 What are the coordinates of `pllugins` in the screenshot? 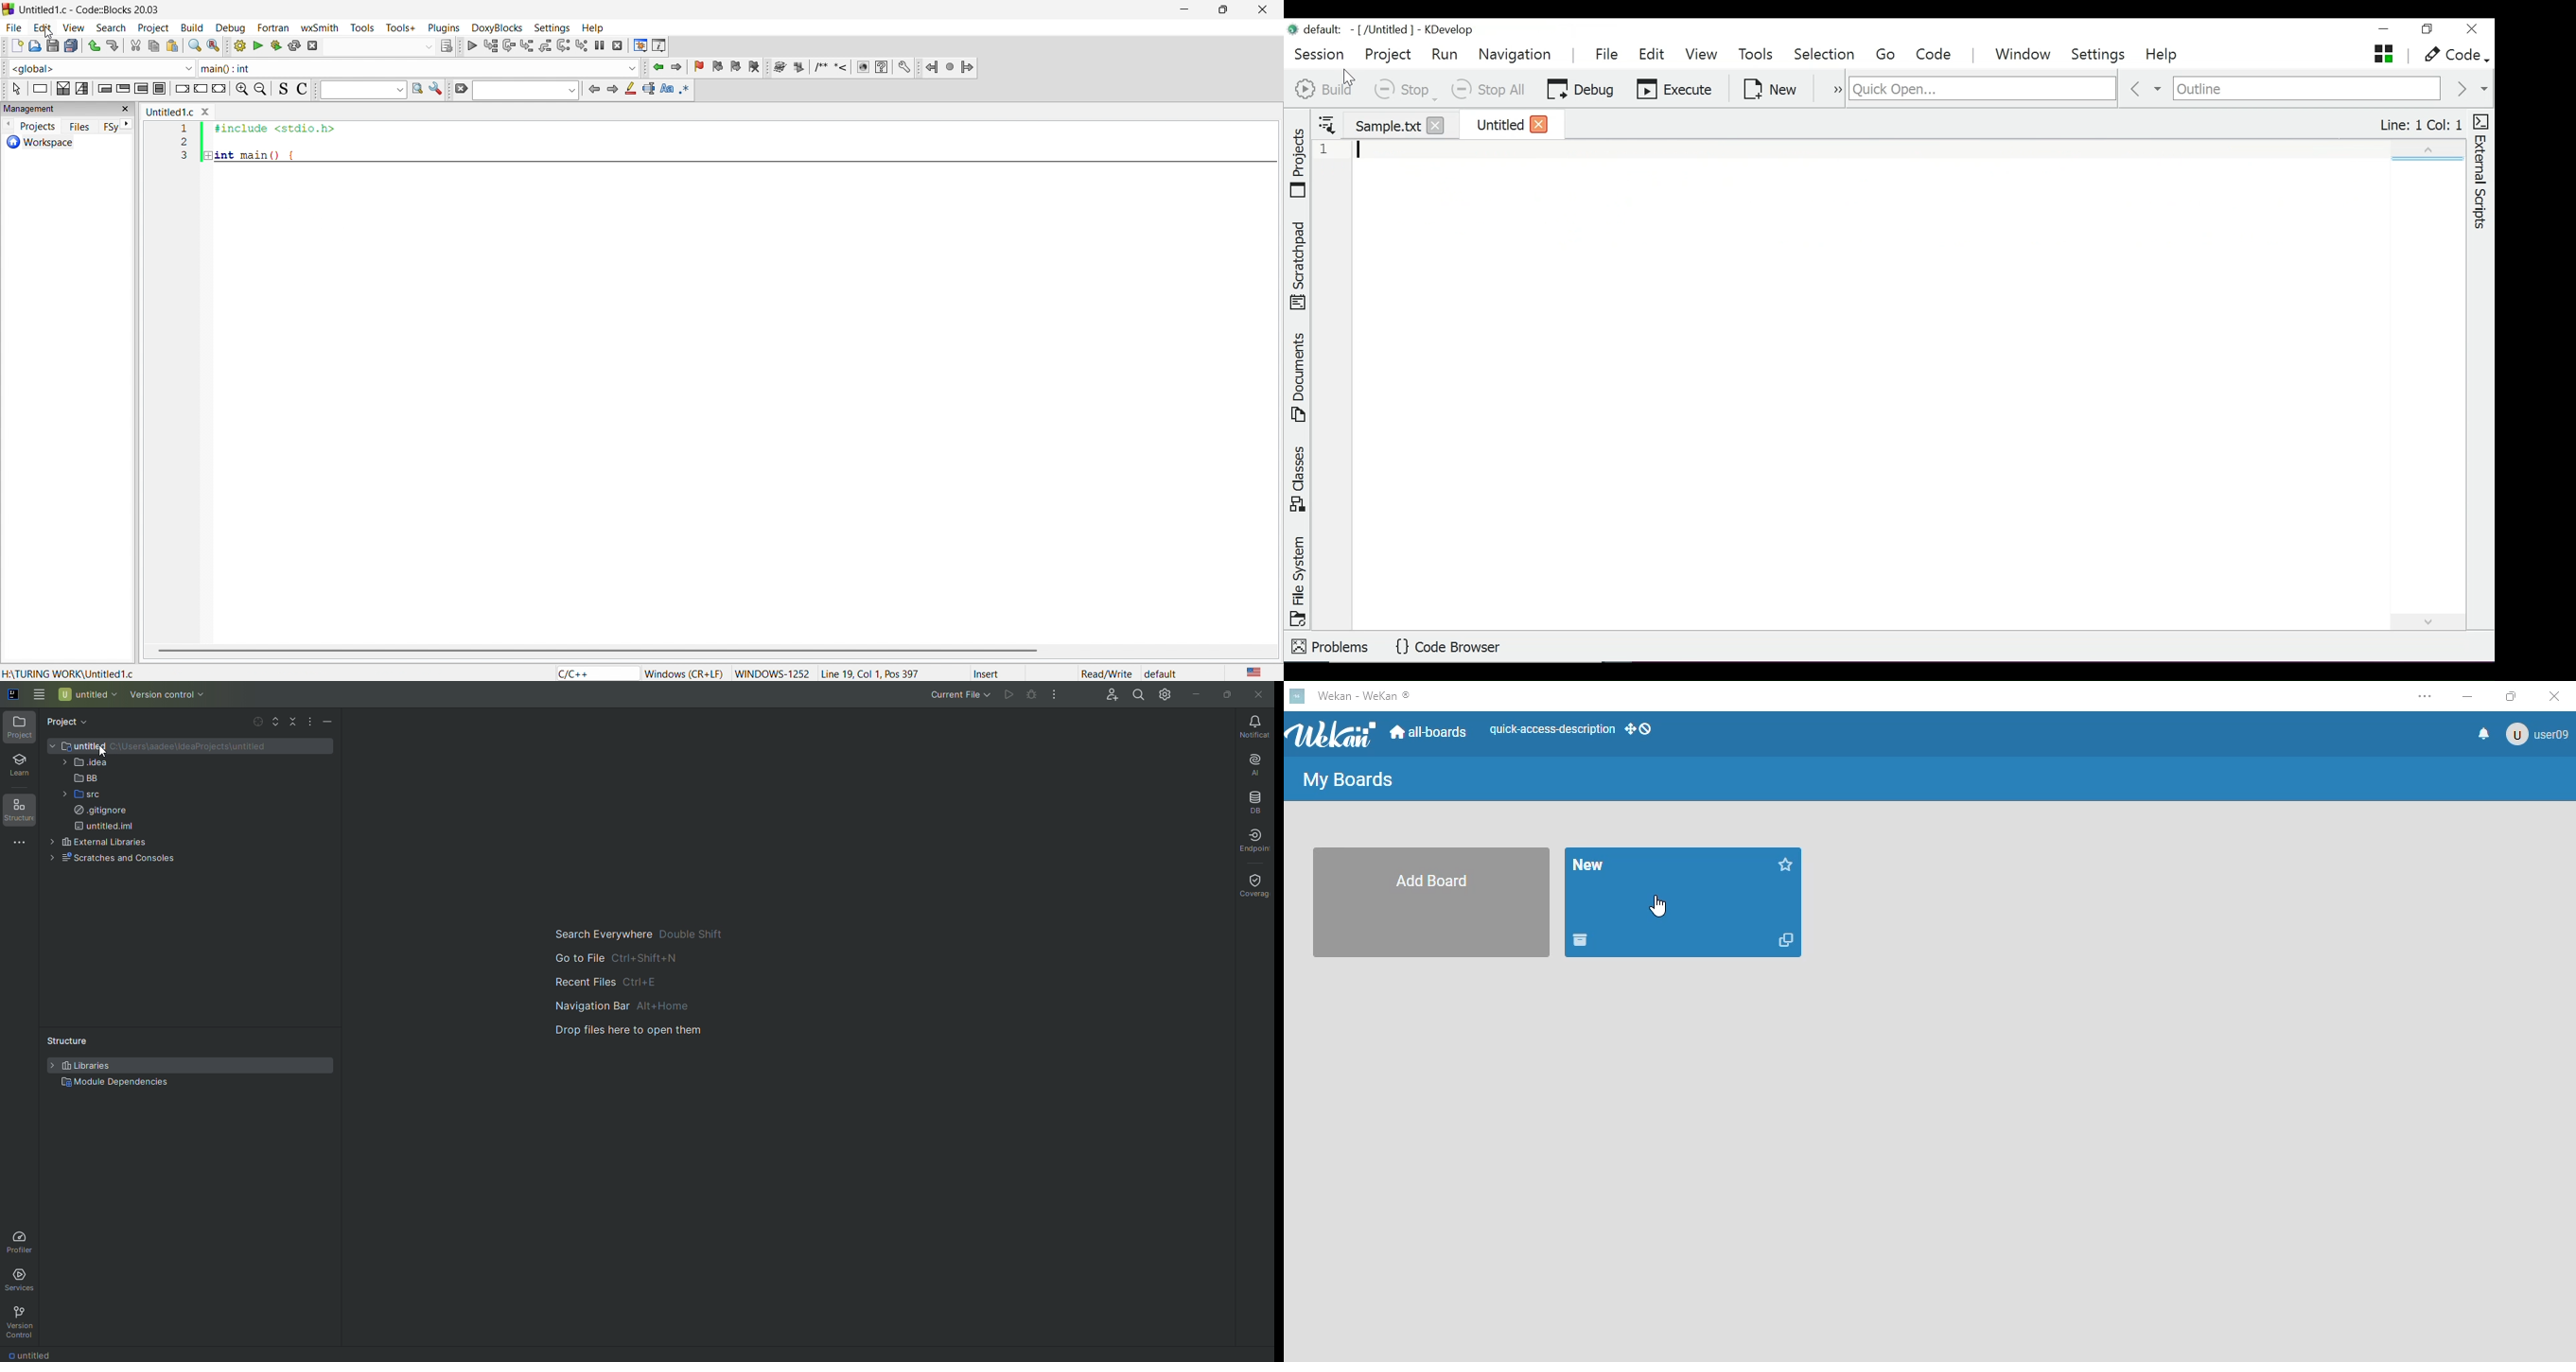 It's located at (442, 26).